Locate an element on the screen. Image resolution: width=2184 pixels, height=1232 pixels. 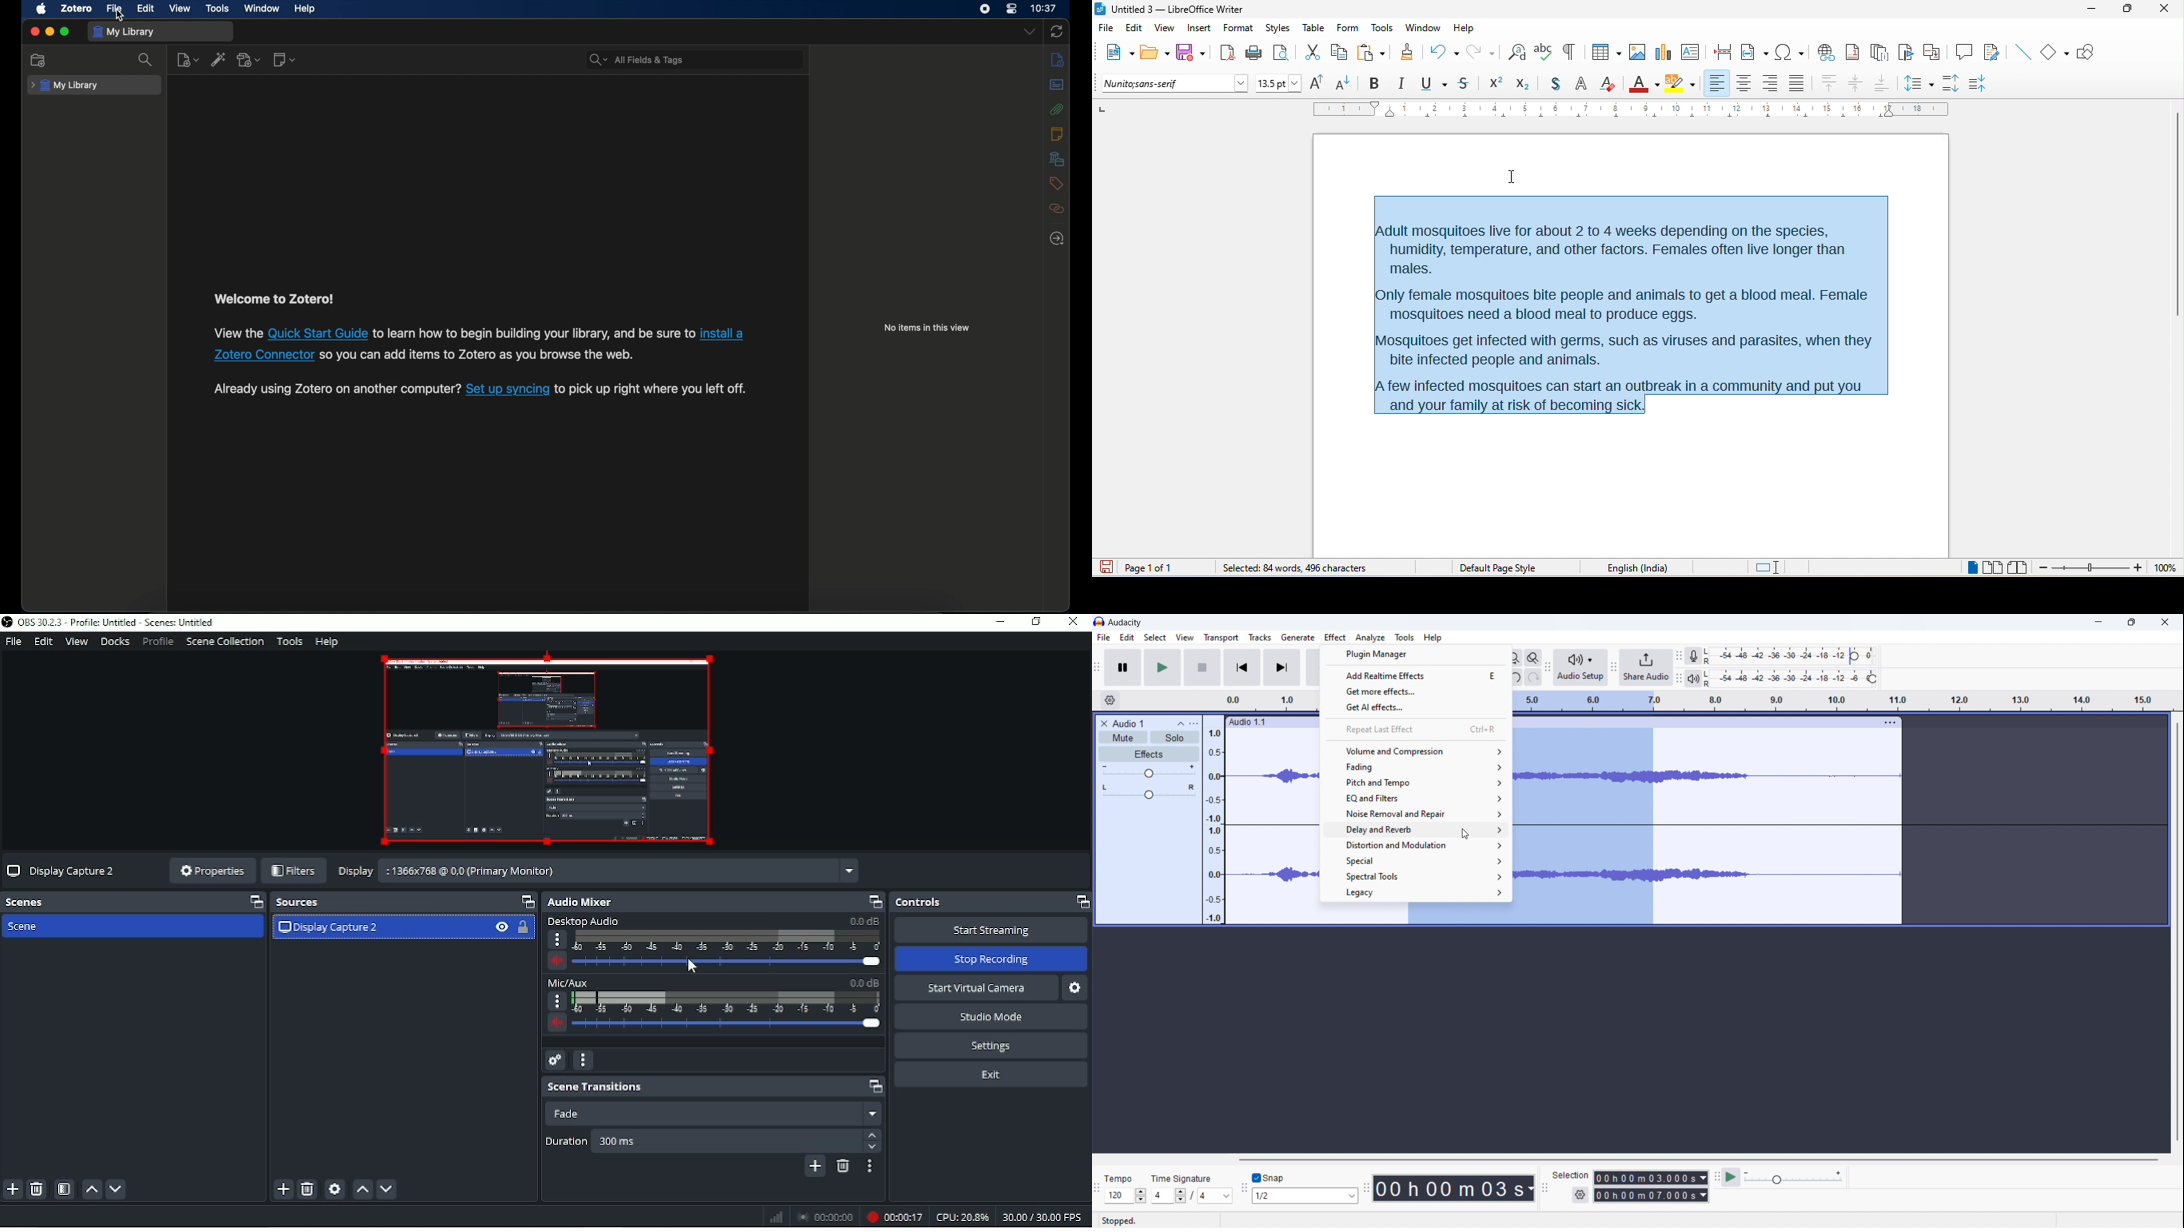
stopped. is located at coordinates (1119, 1221).